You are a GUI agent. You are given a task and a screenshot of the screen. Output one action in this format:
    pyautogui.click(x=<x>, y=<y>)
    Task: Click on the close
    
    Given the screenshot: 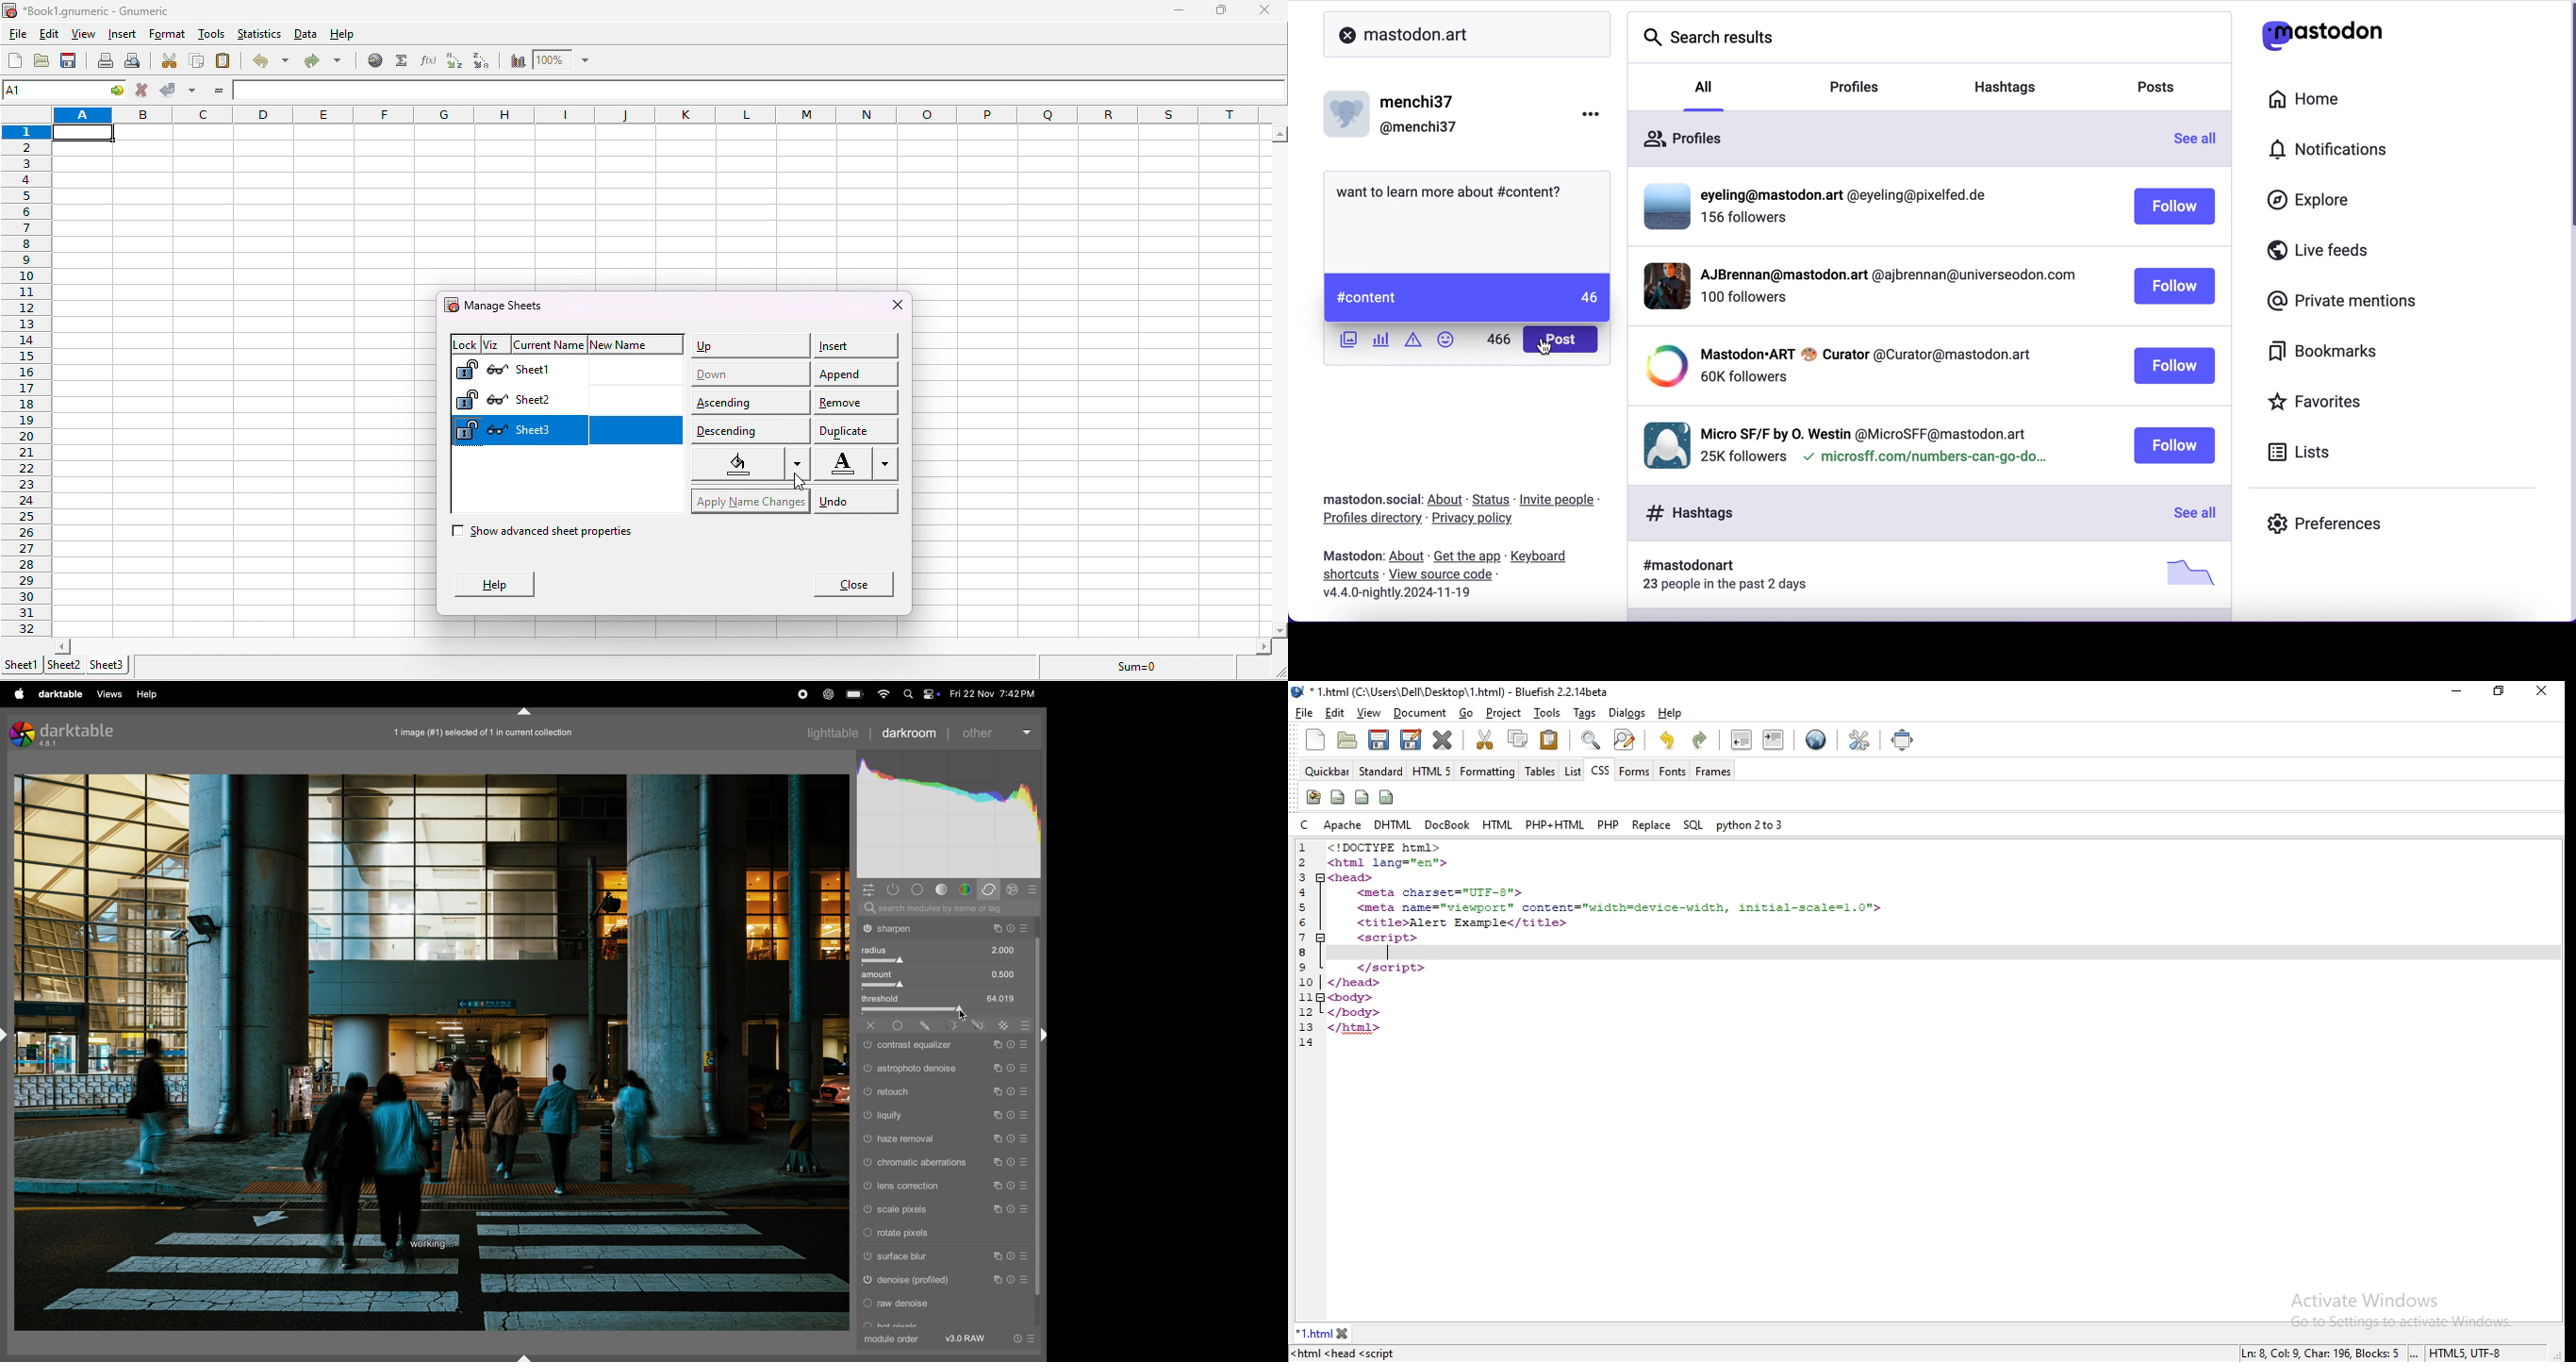 What is the action you would take?
    pyautogui.click(x=849, y=584)
    